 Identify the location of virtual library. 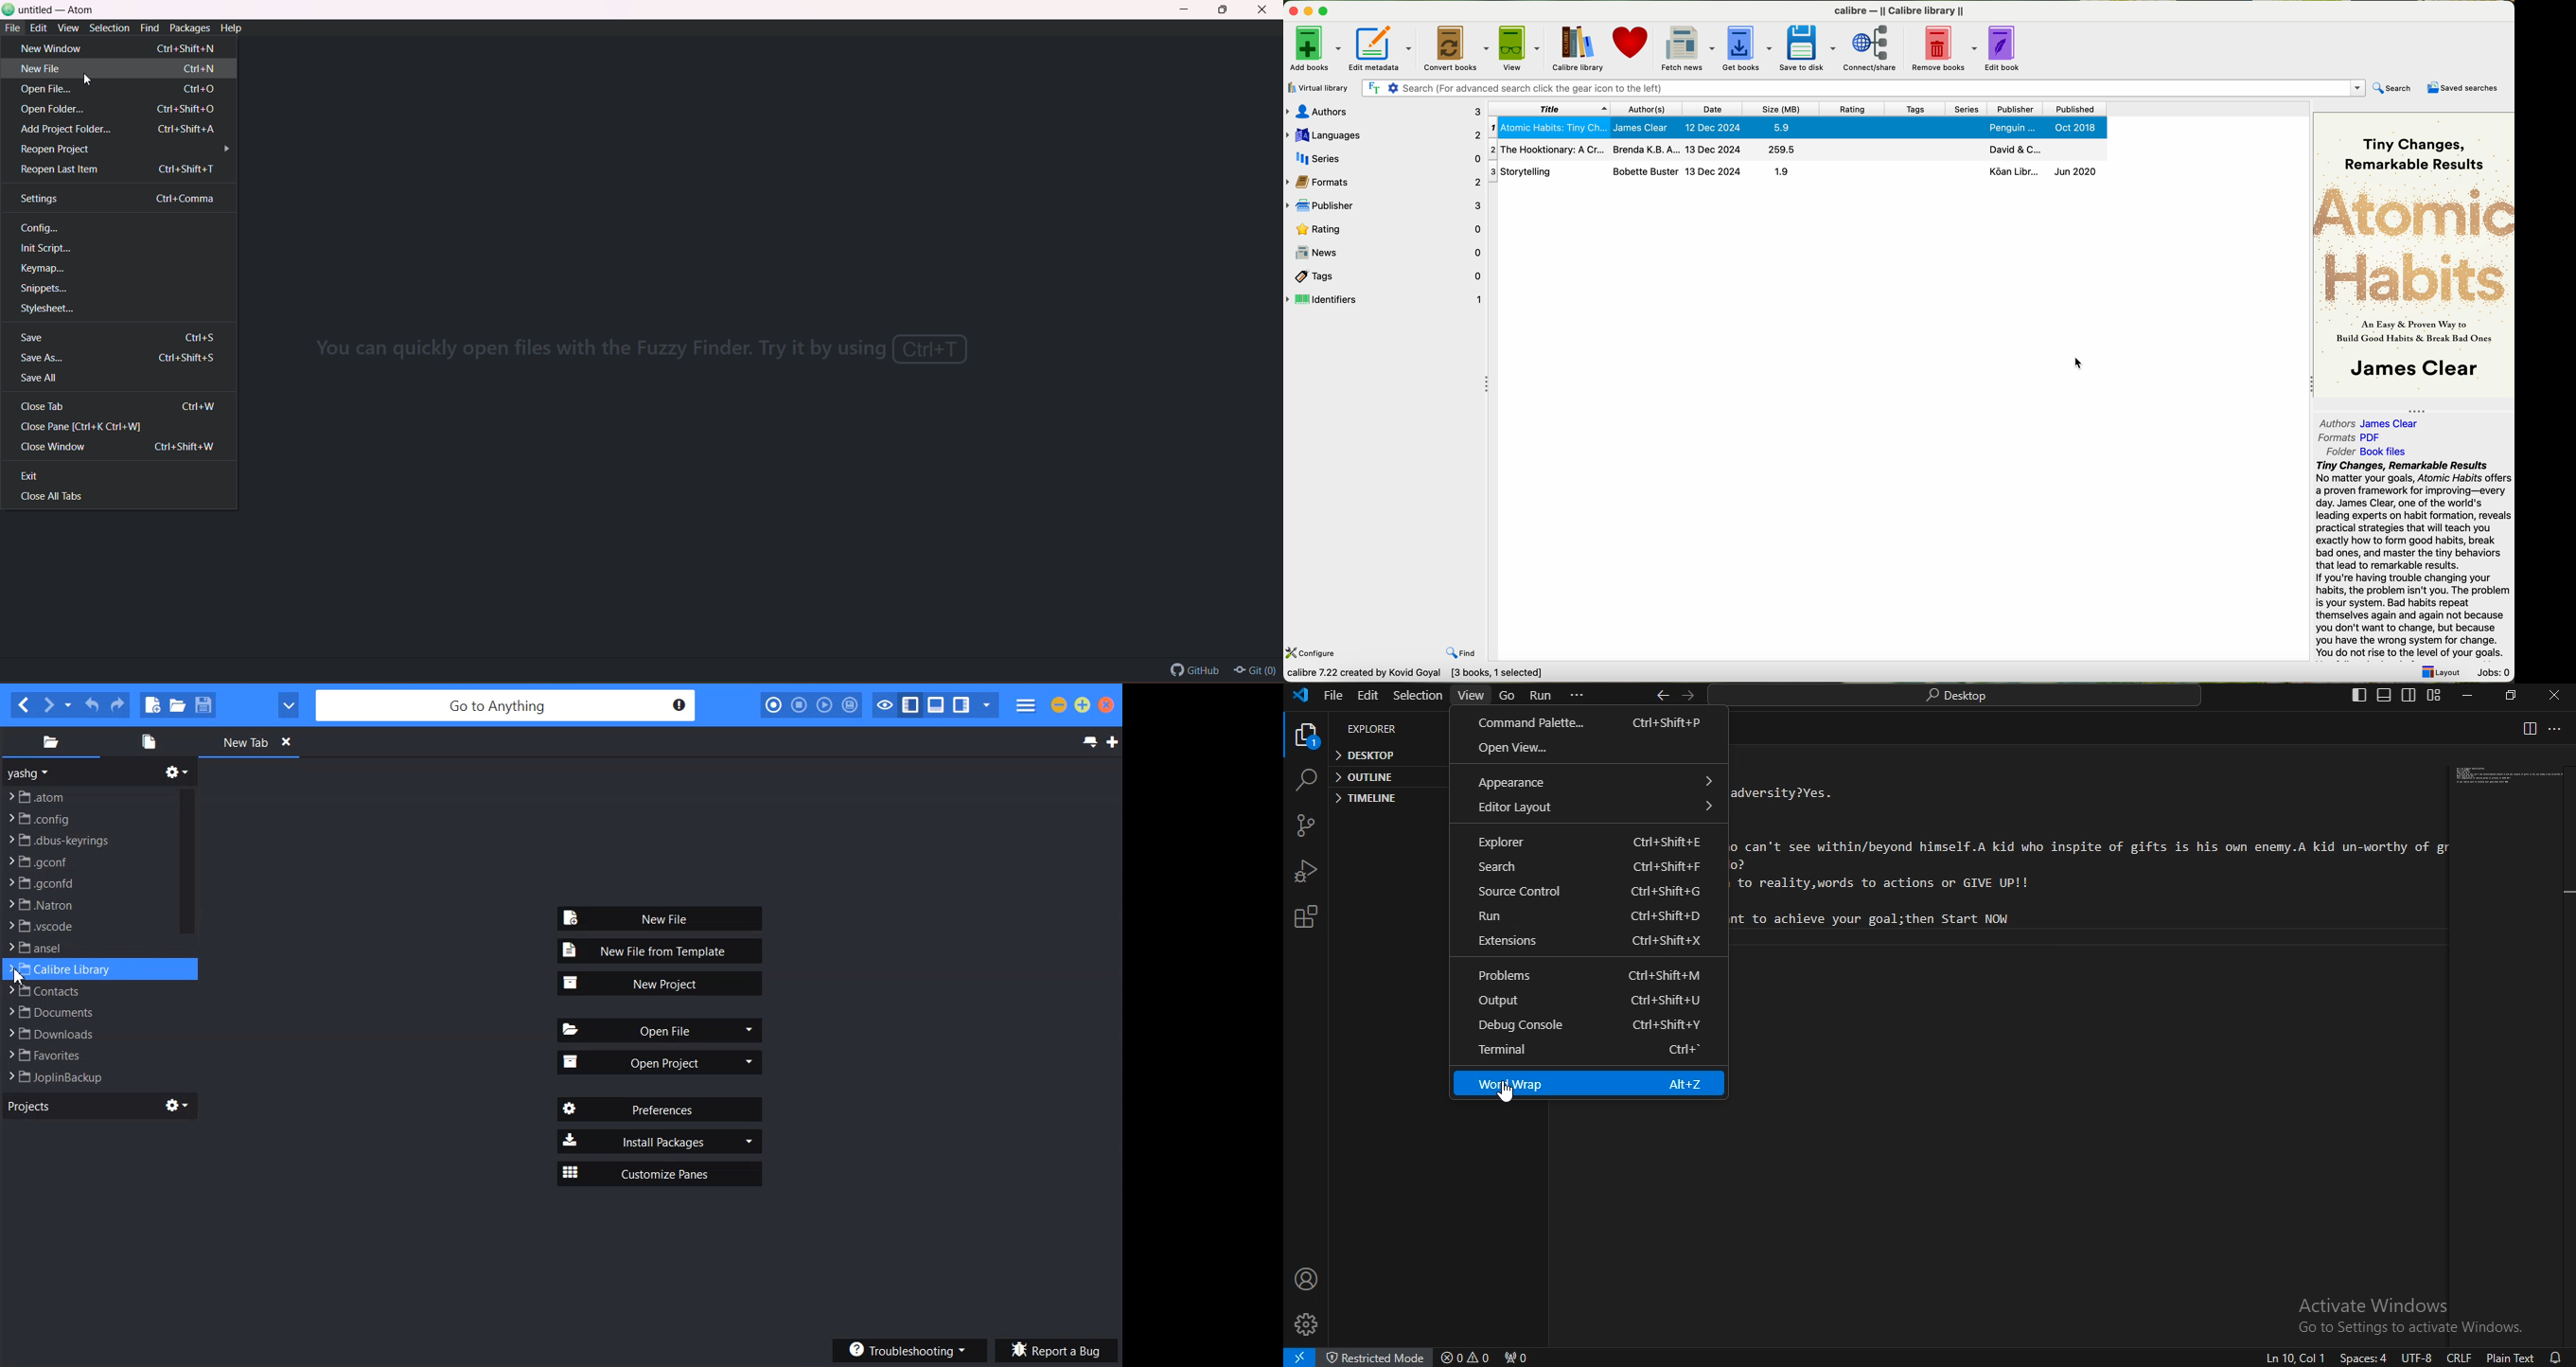
(1320, 88).